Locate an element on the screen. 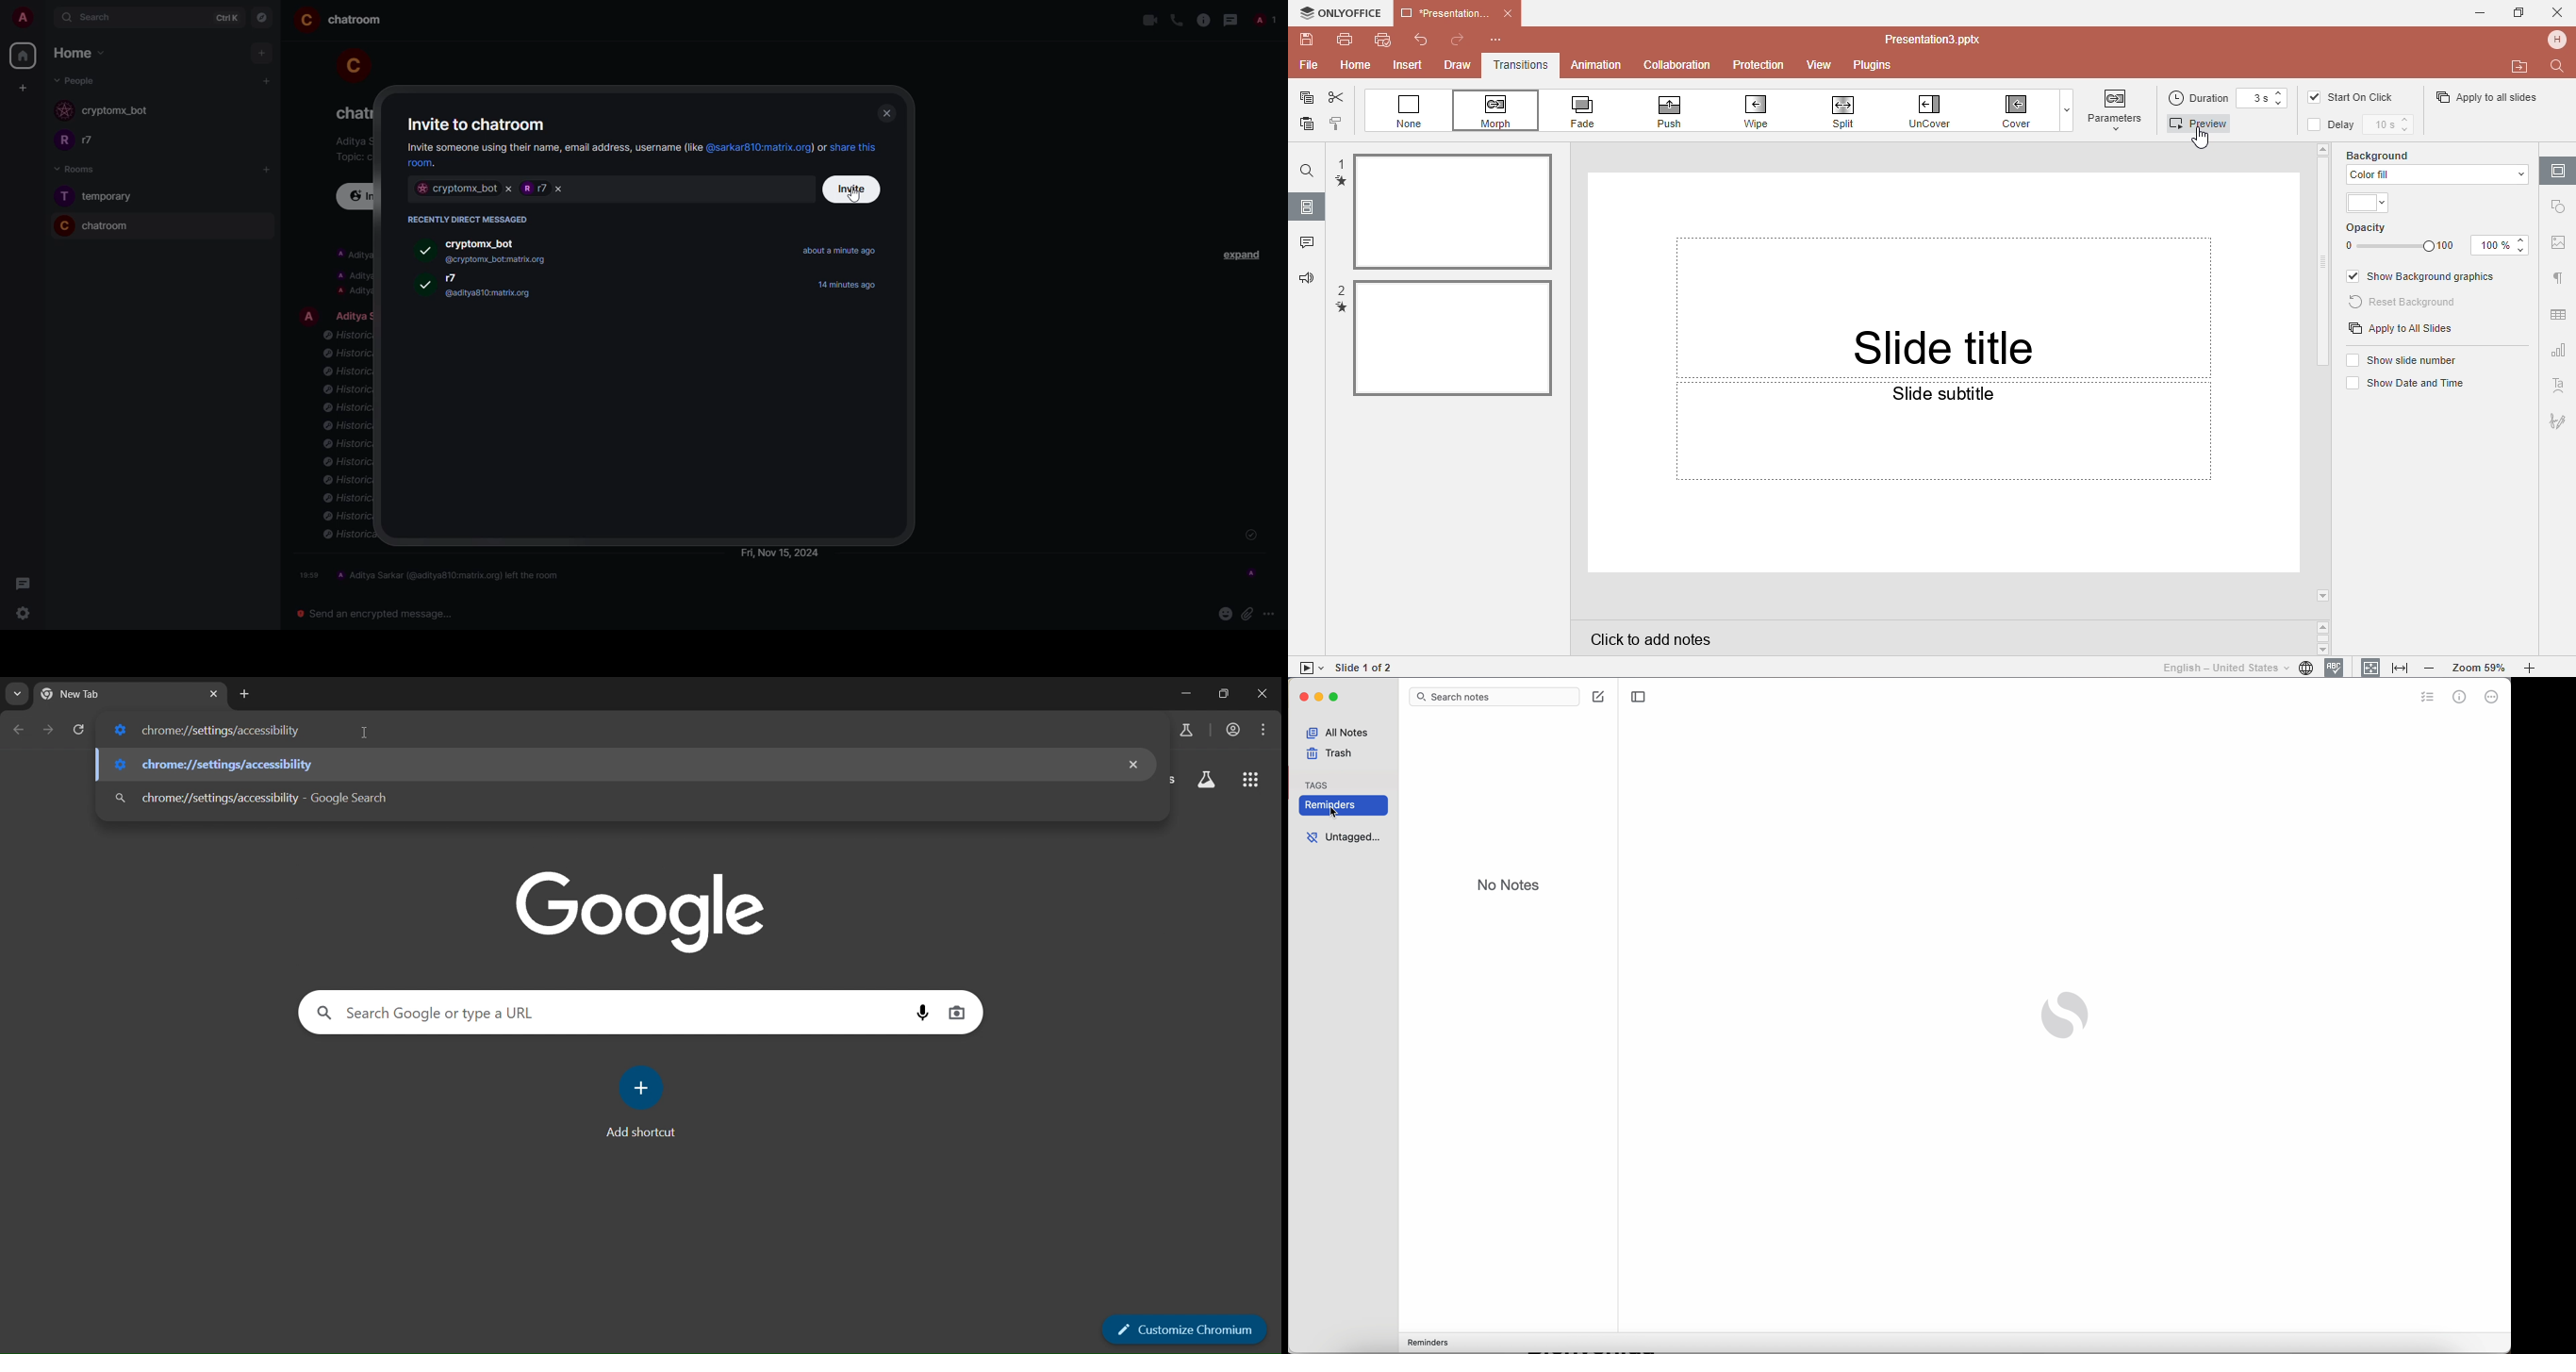  room is located at coordinates (107, 226).